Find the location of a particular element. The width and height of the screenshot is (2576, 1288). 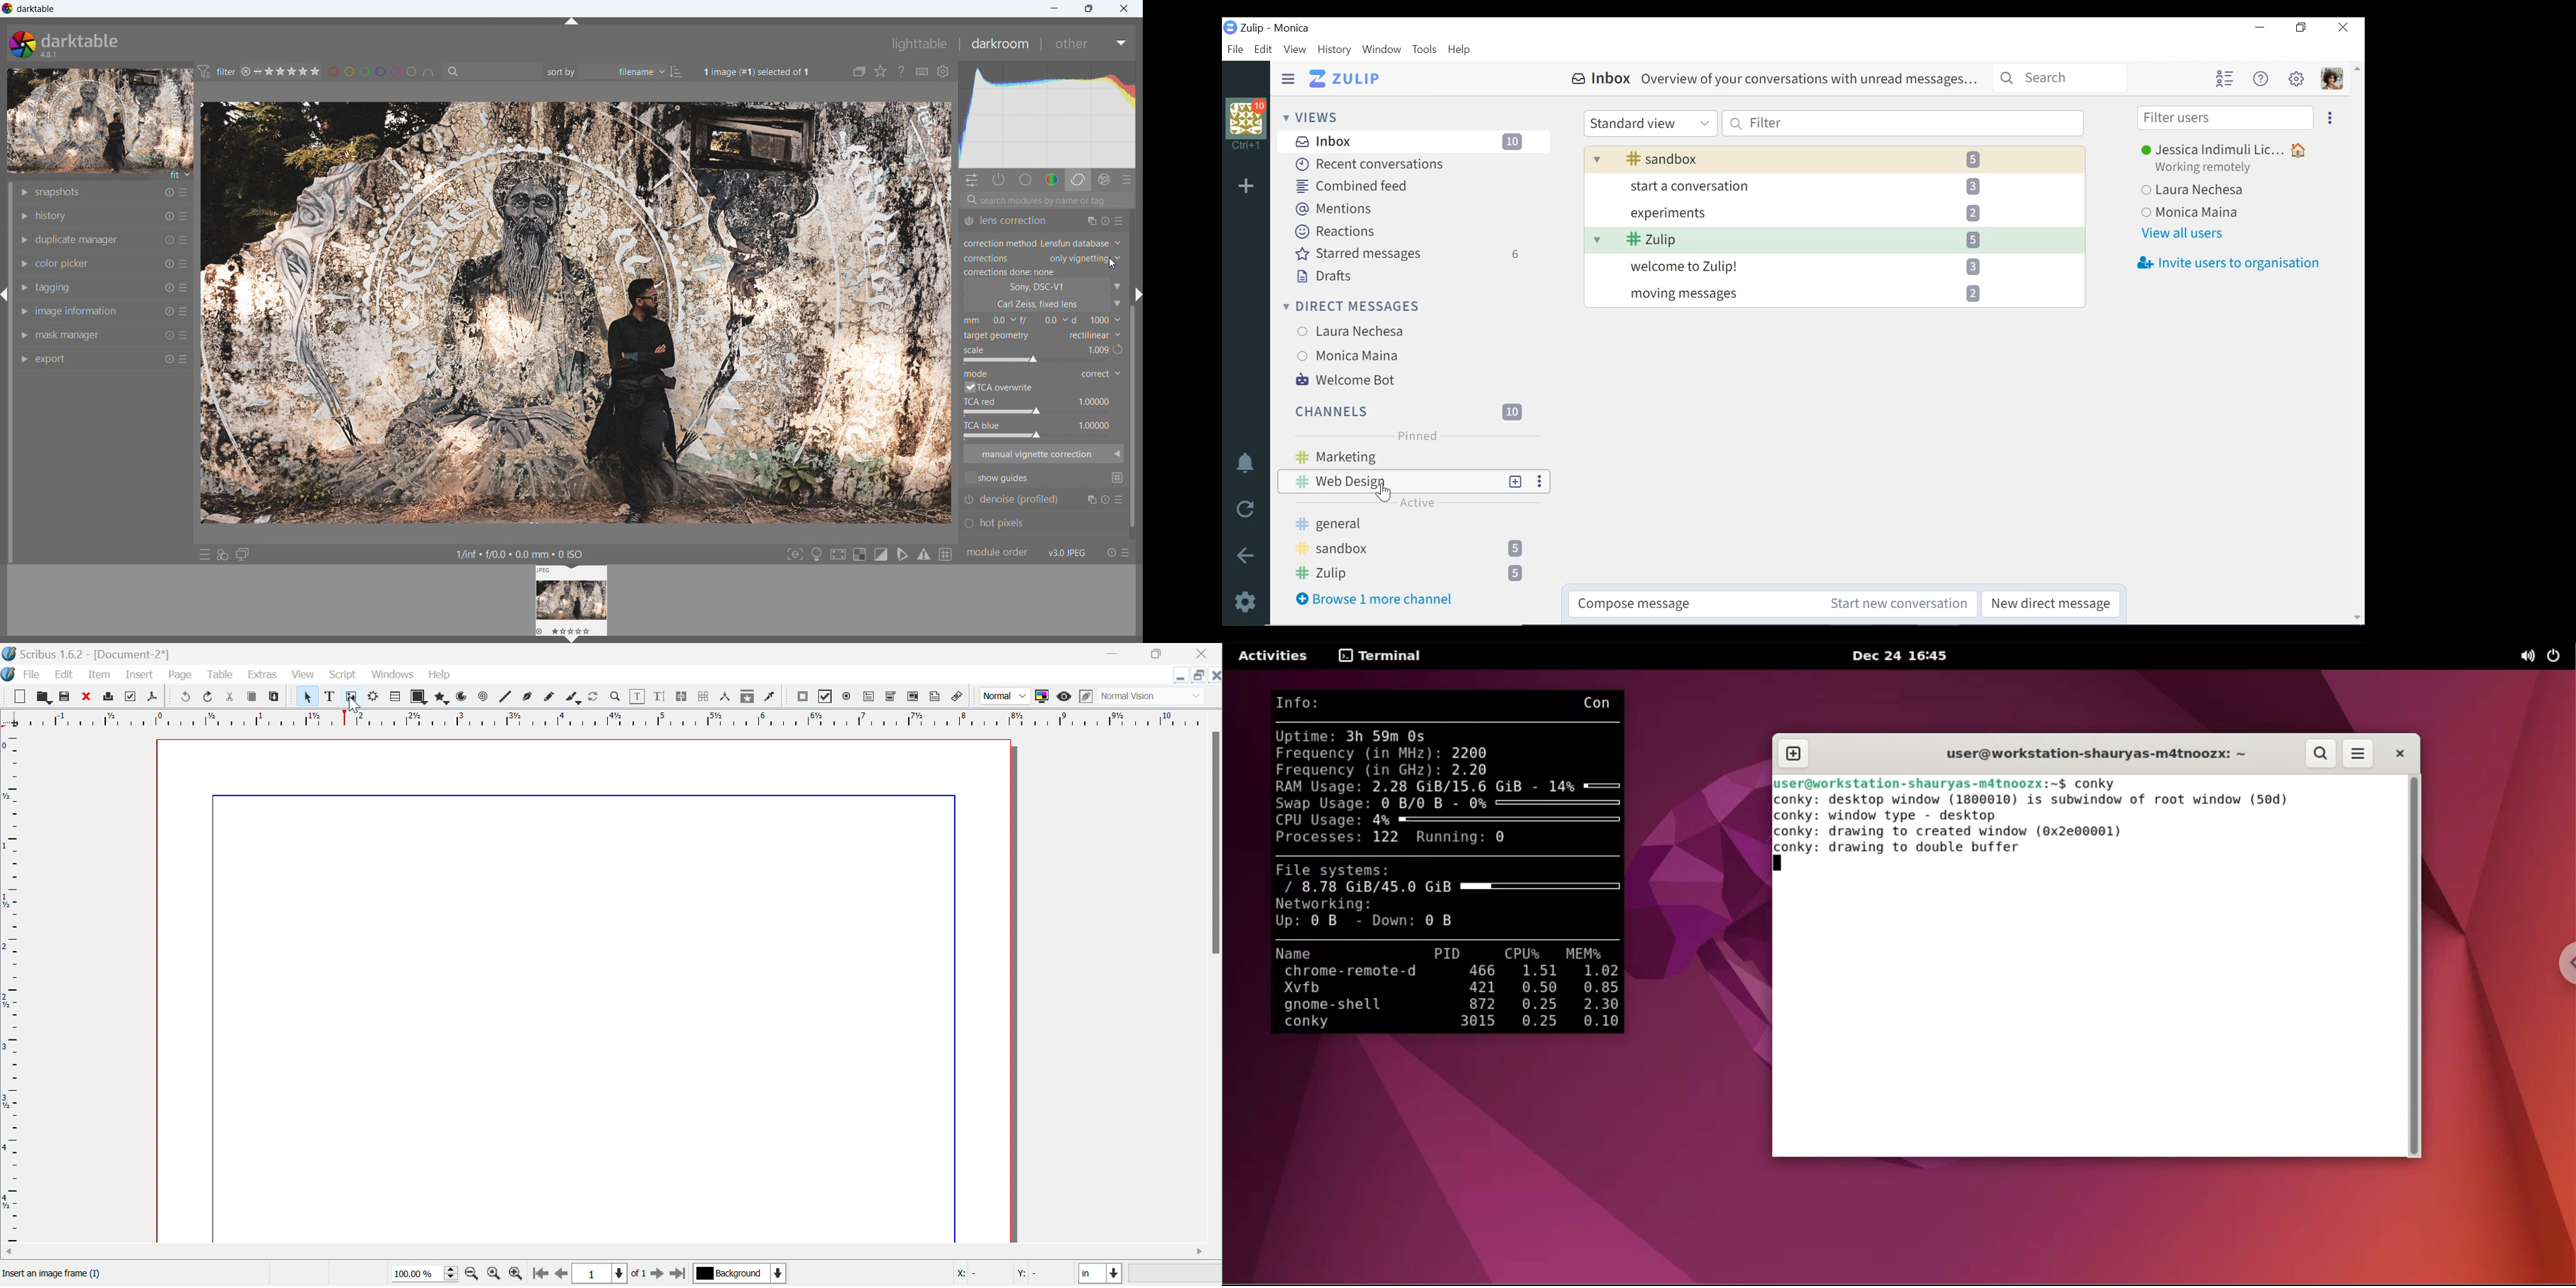

reset is located at coordinates (1112, 554).